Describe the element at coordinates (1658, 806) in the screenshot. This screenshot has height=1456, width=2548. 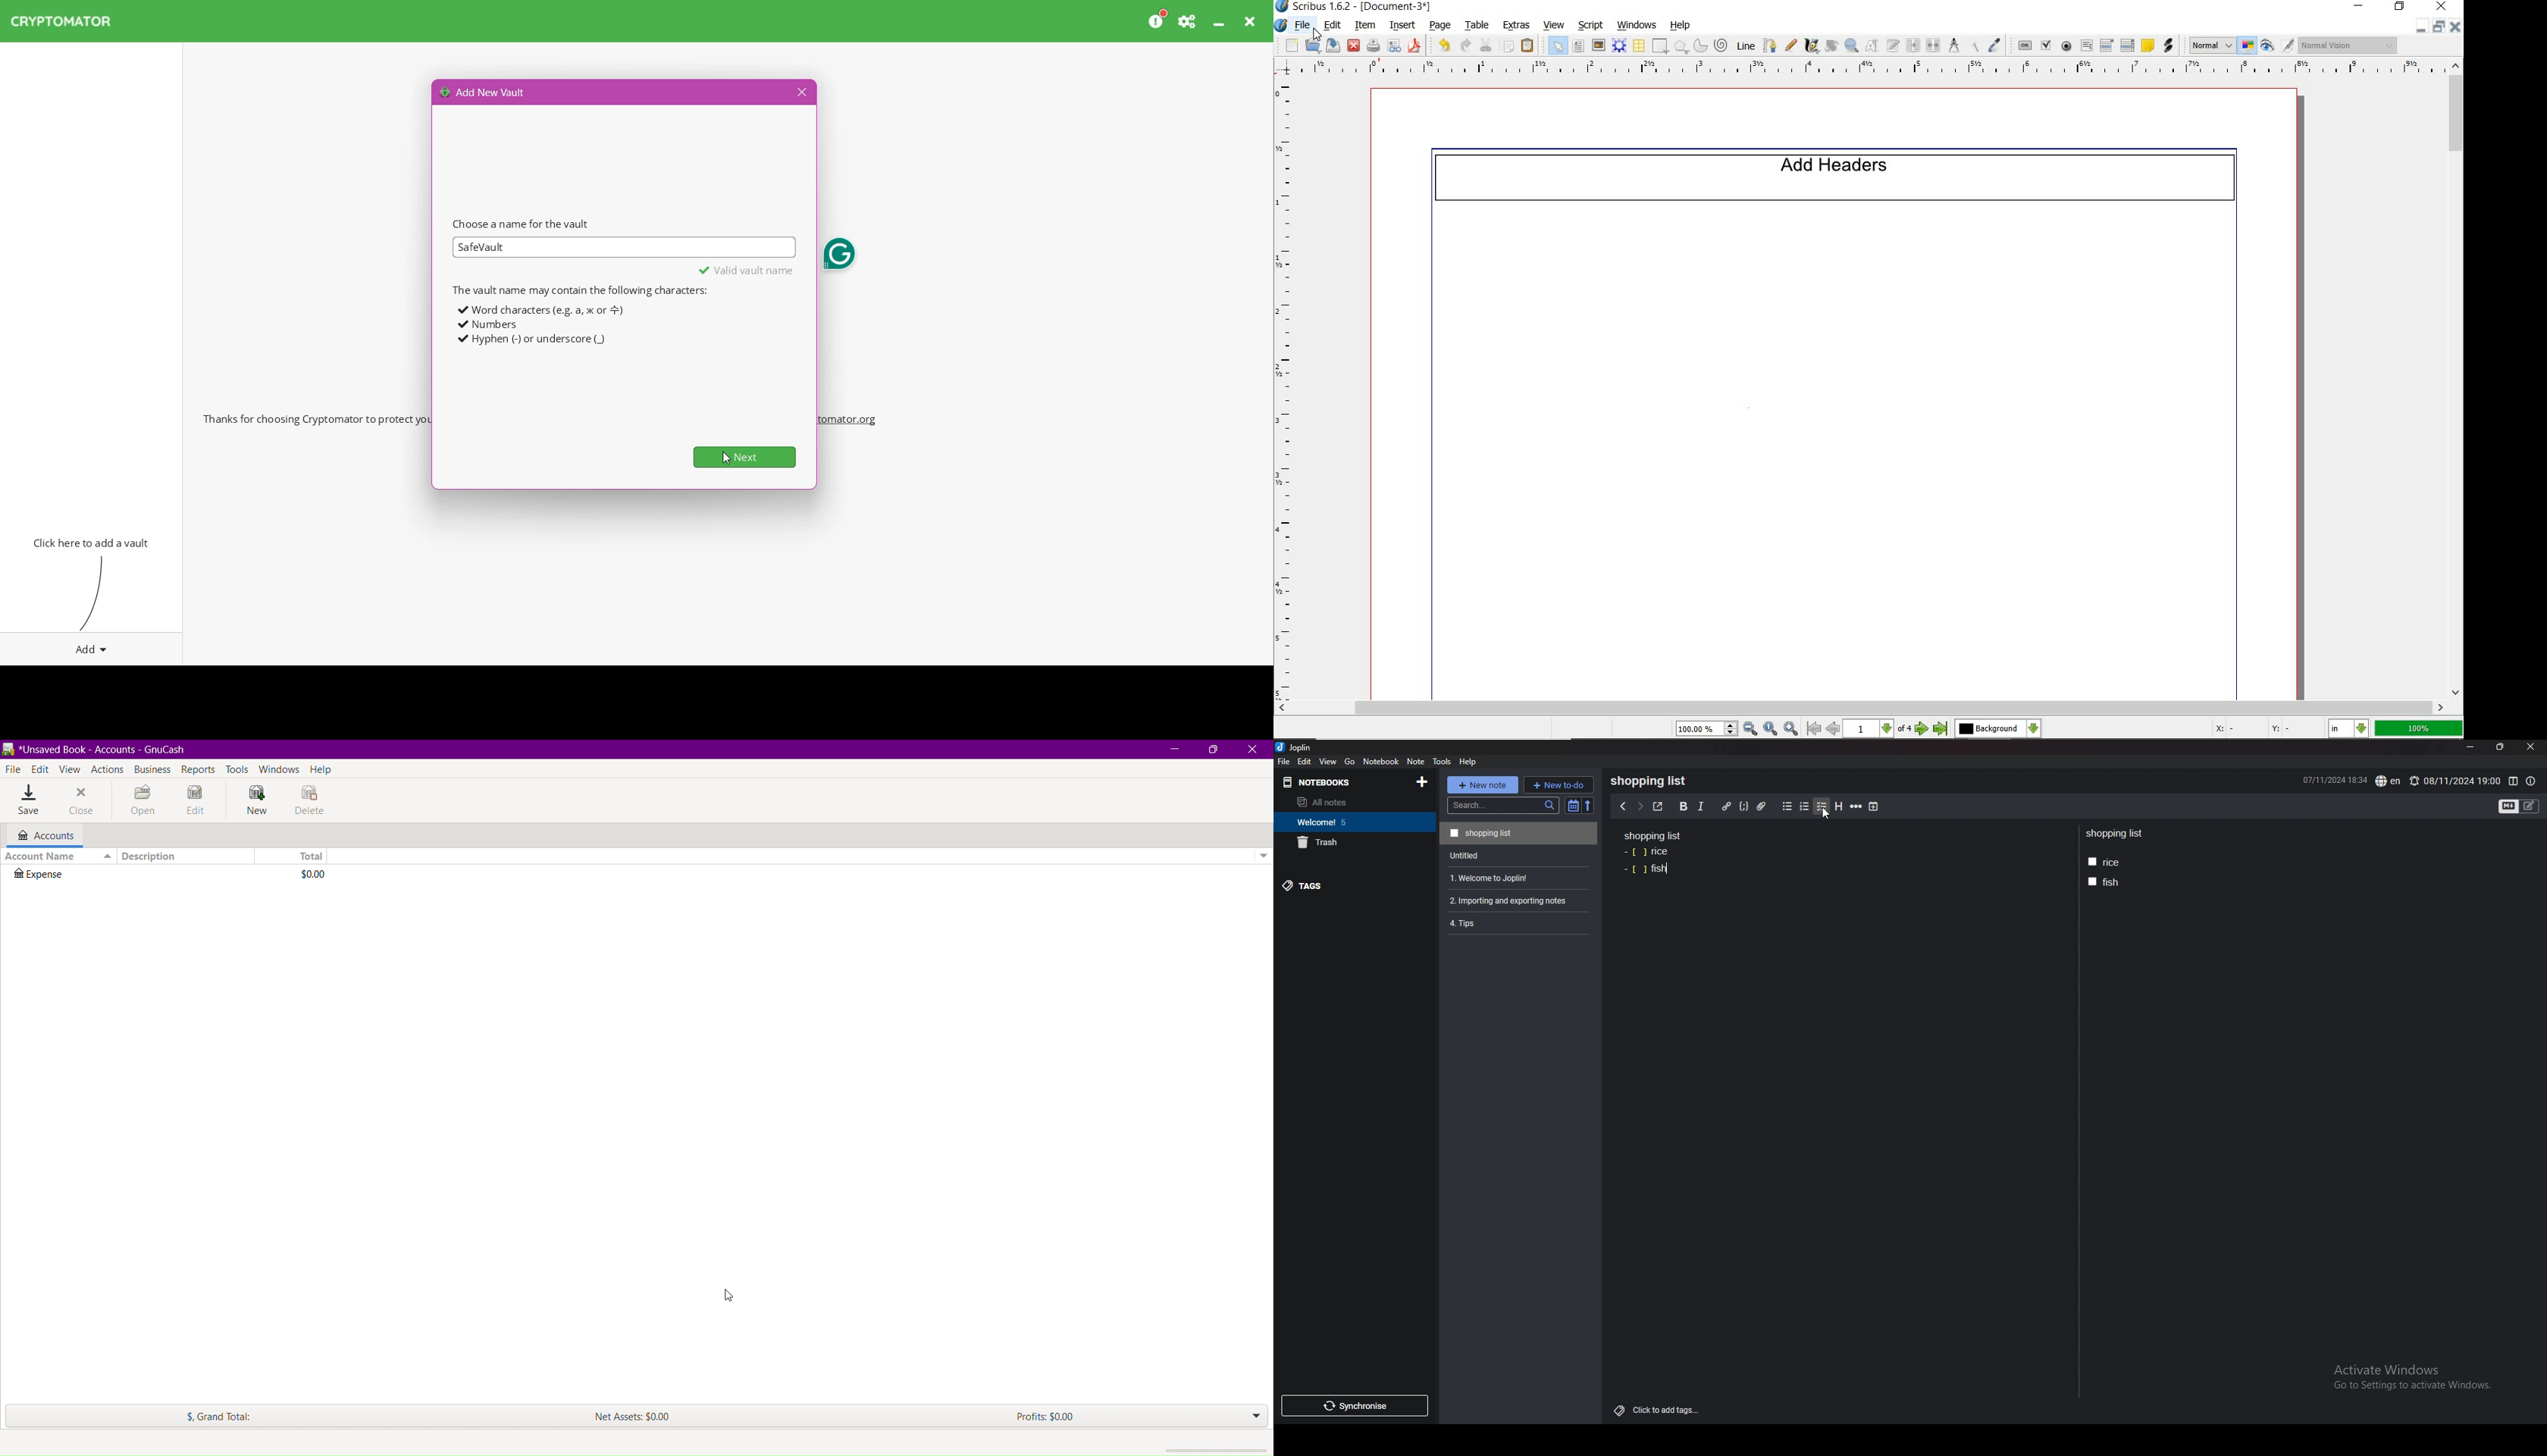
I see `toggle external editor` at that location.